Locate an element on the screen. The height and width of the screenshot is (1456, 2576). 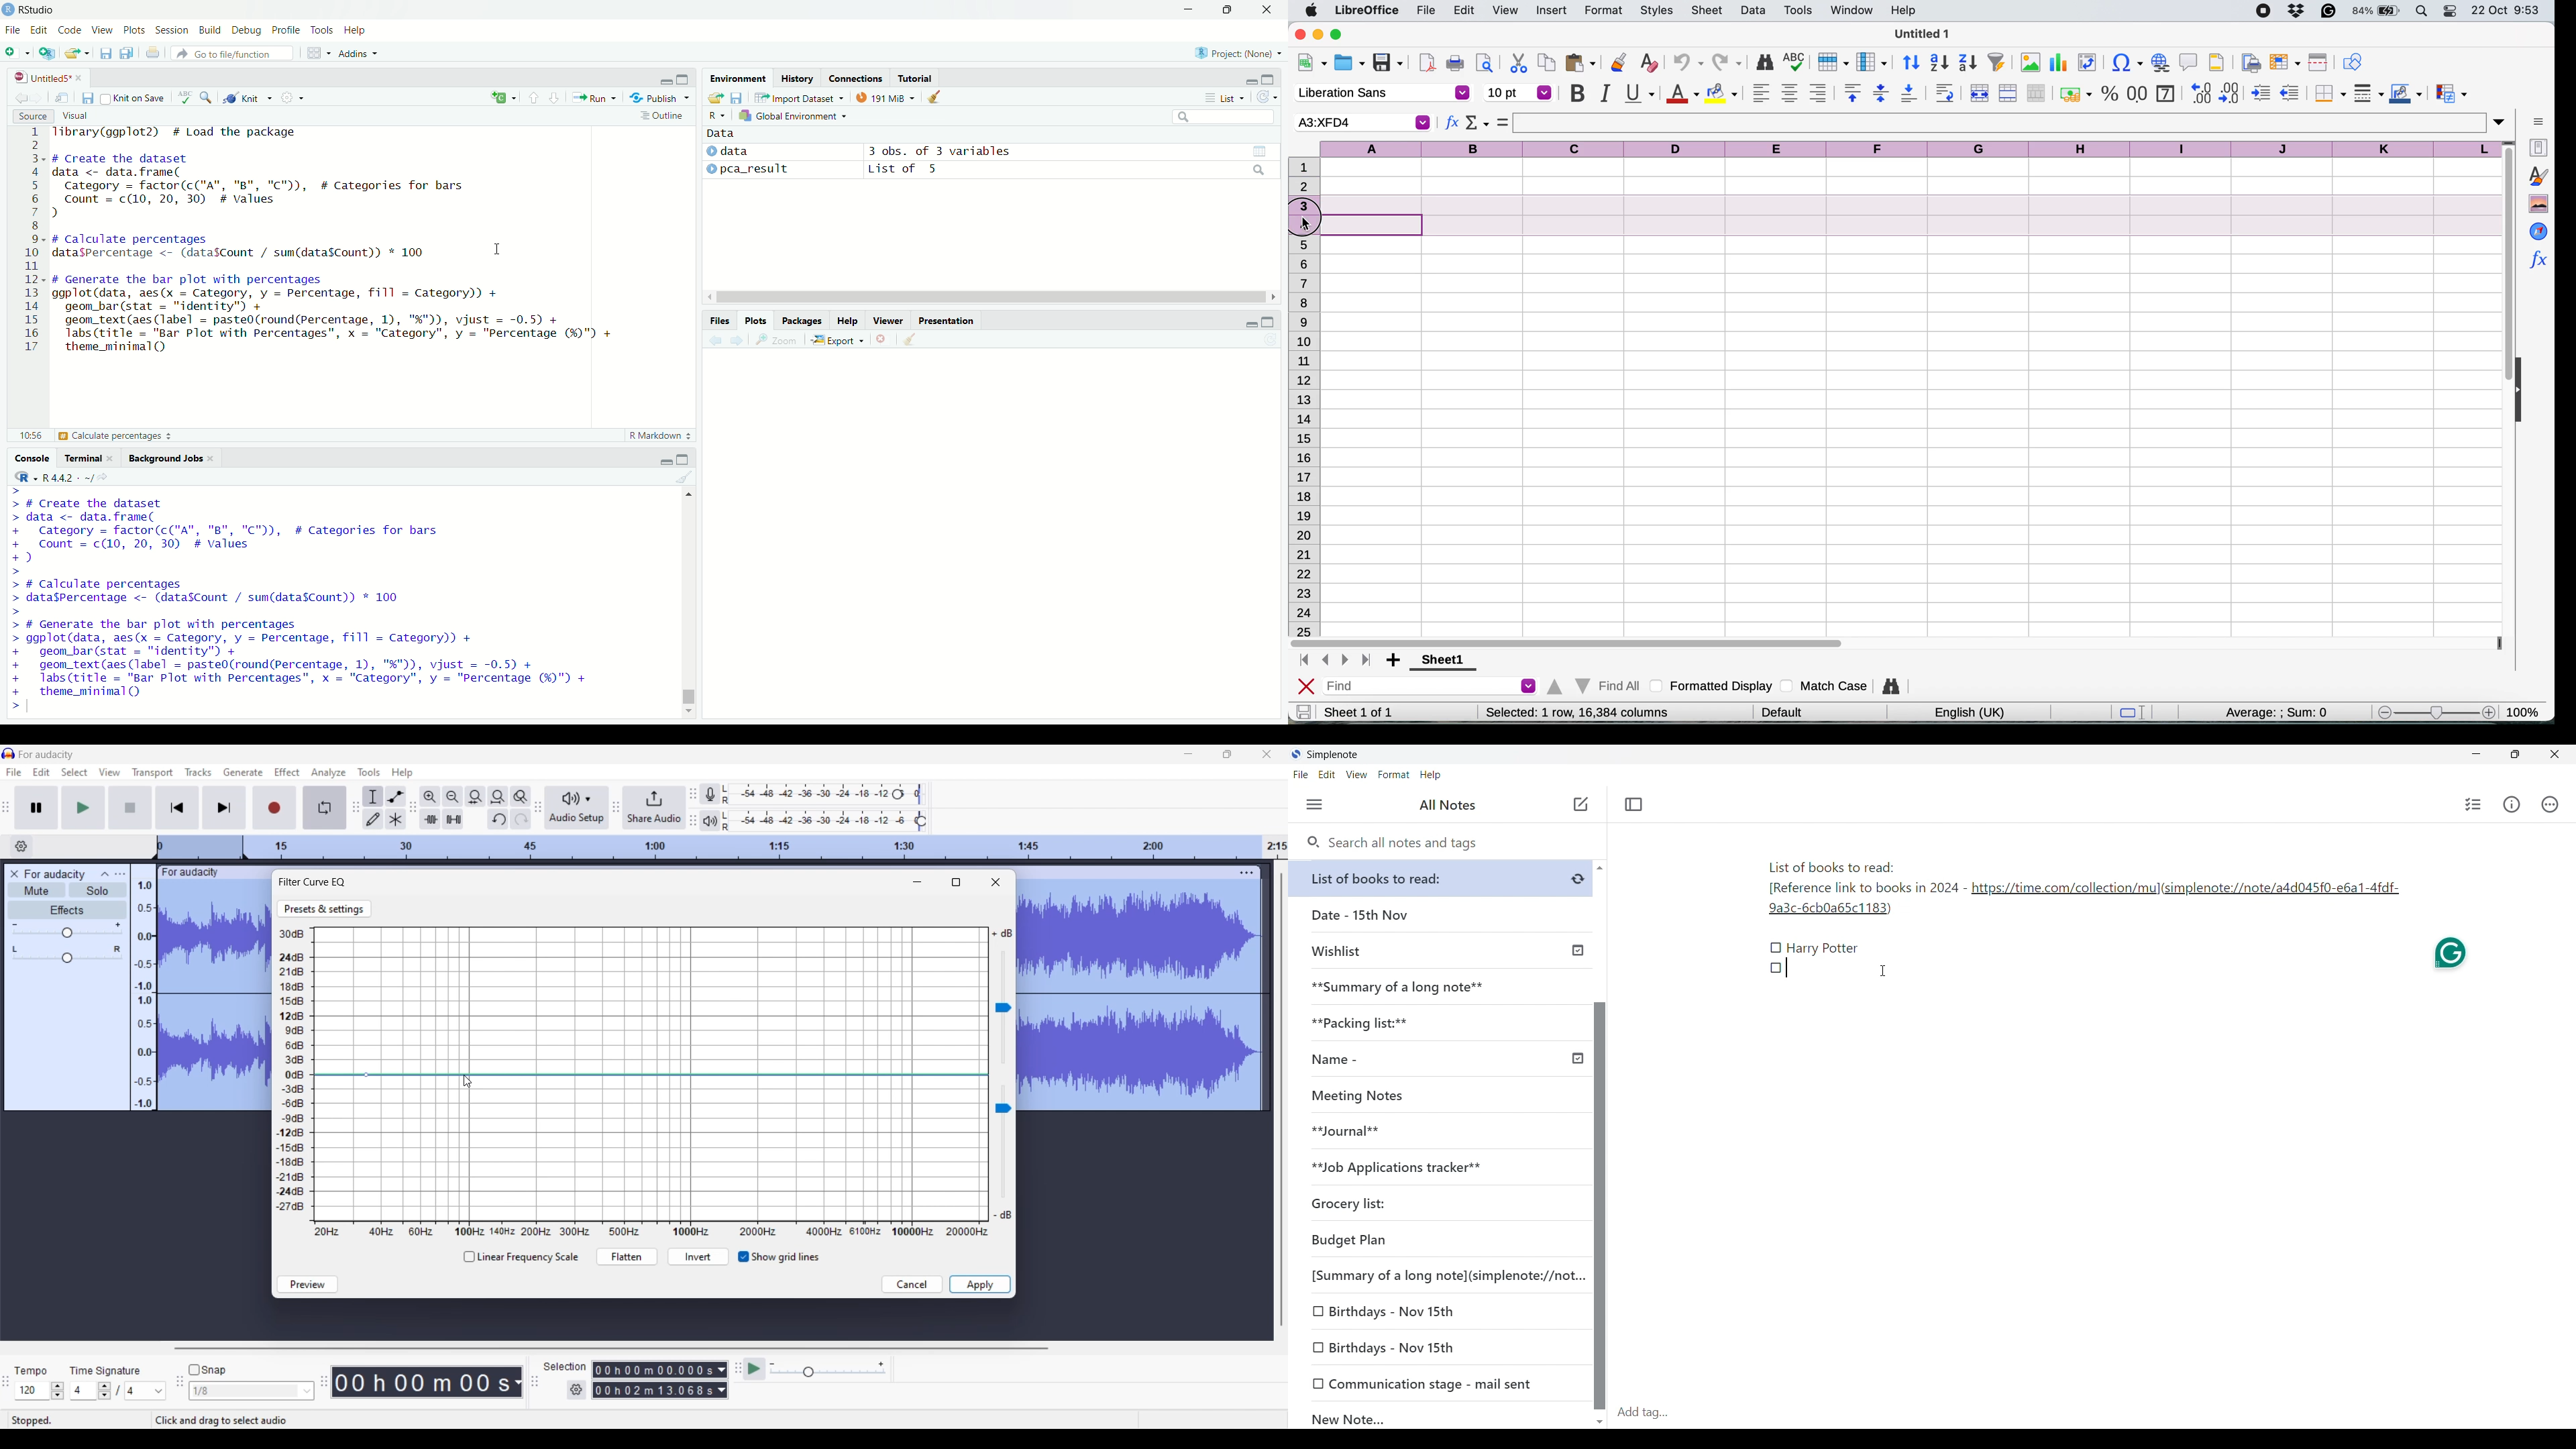
Vertical scroll bar is located at coordinates (1599, 1143).